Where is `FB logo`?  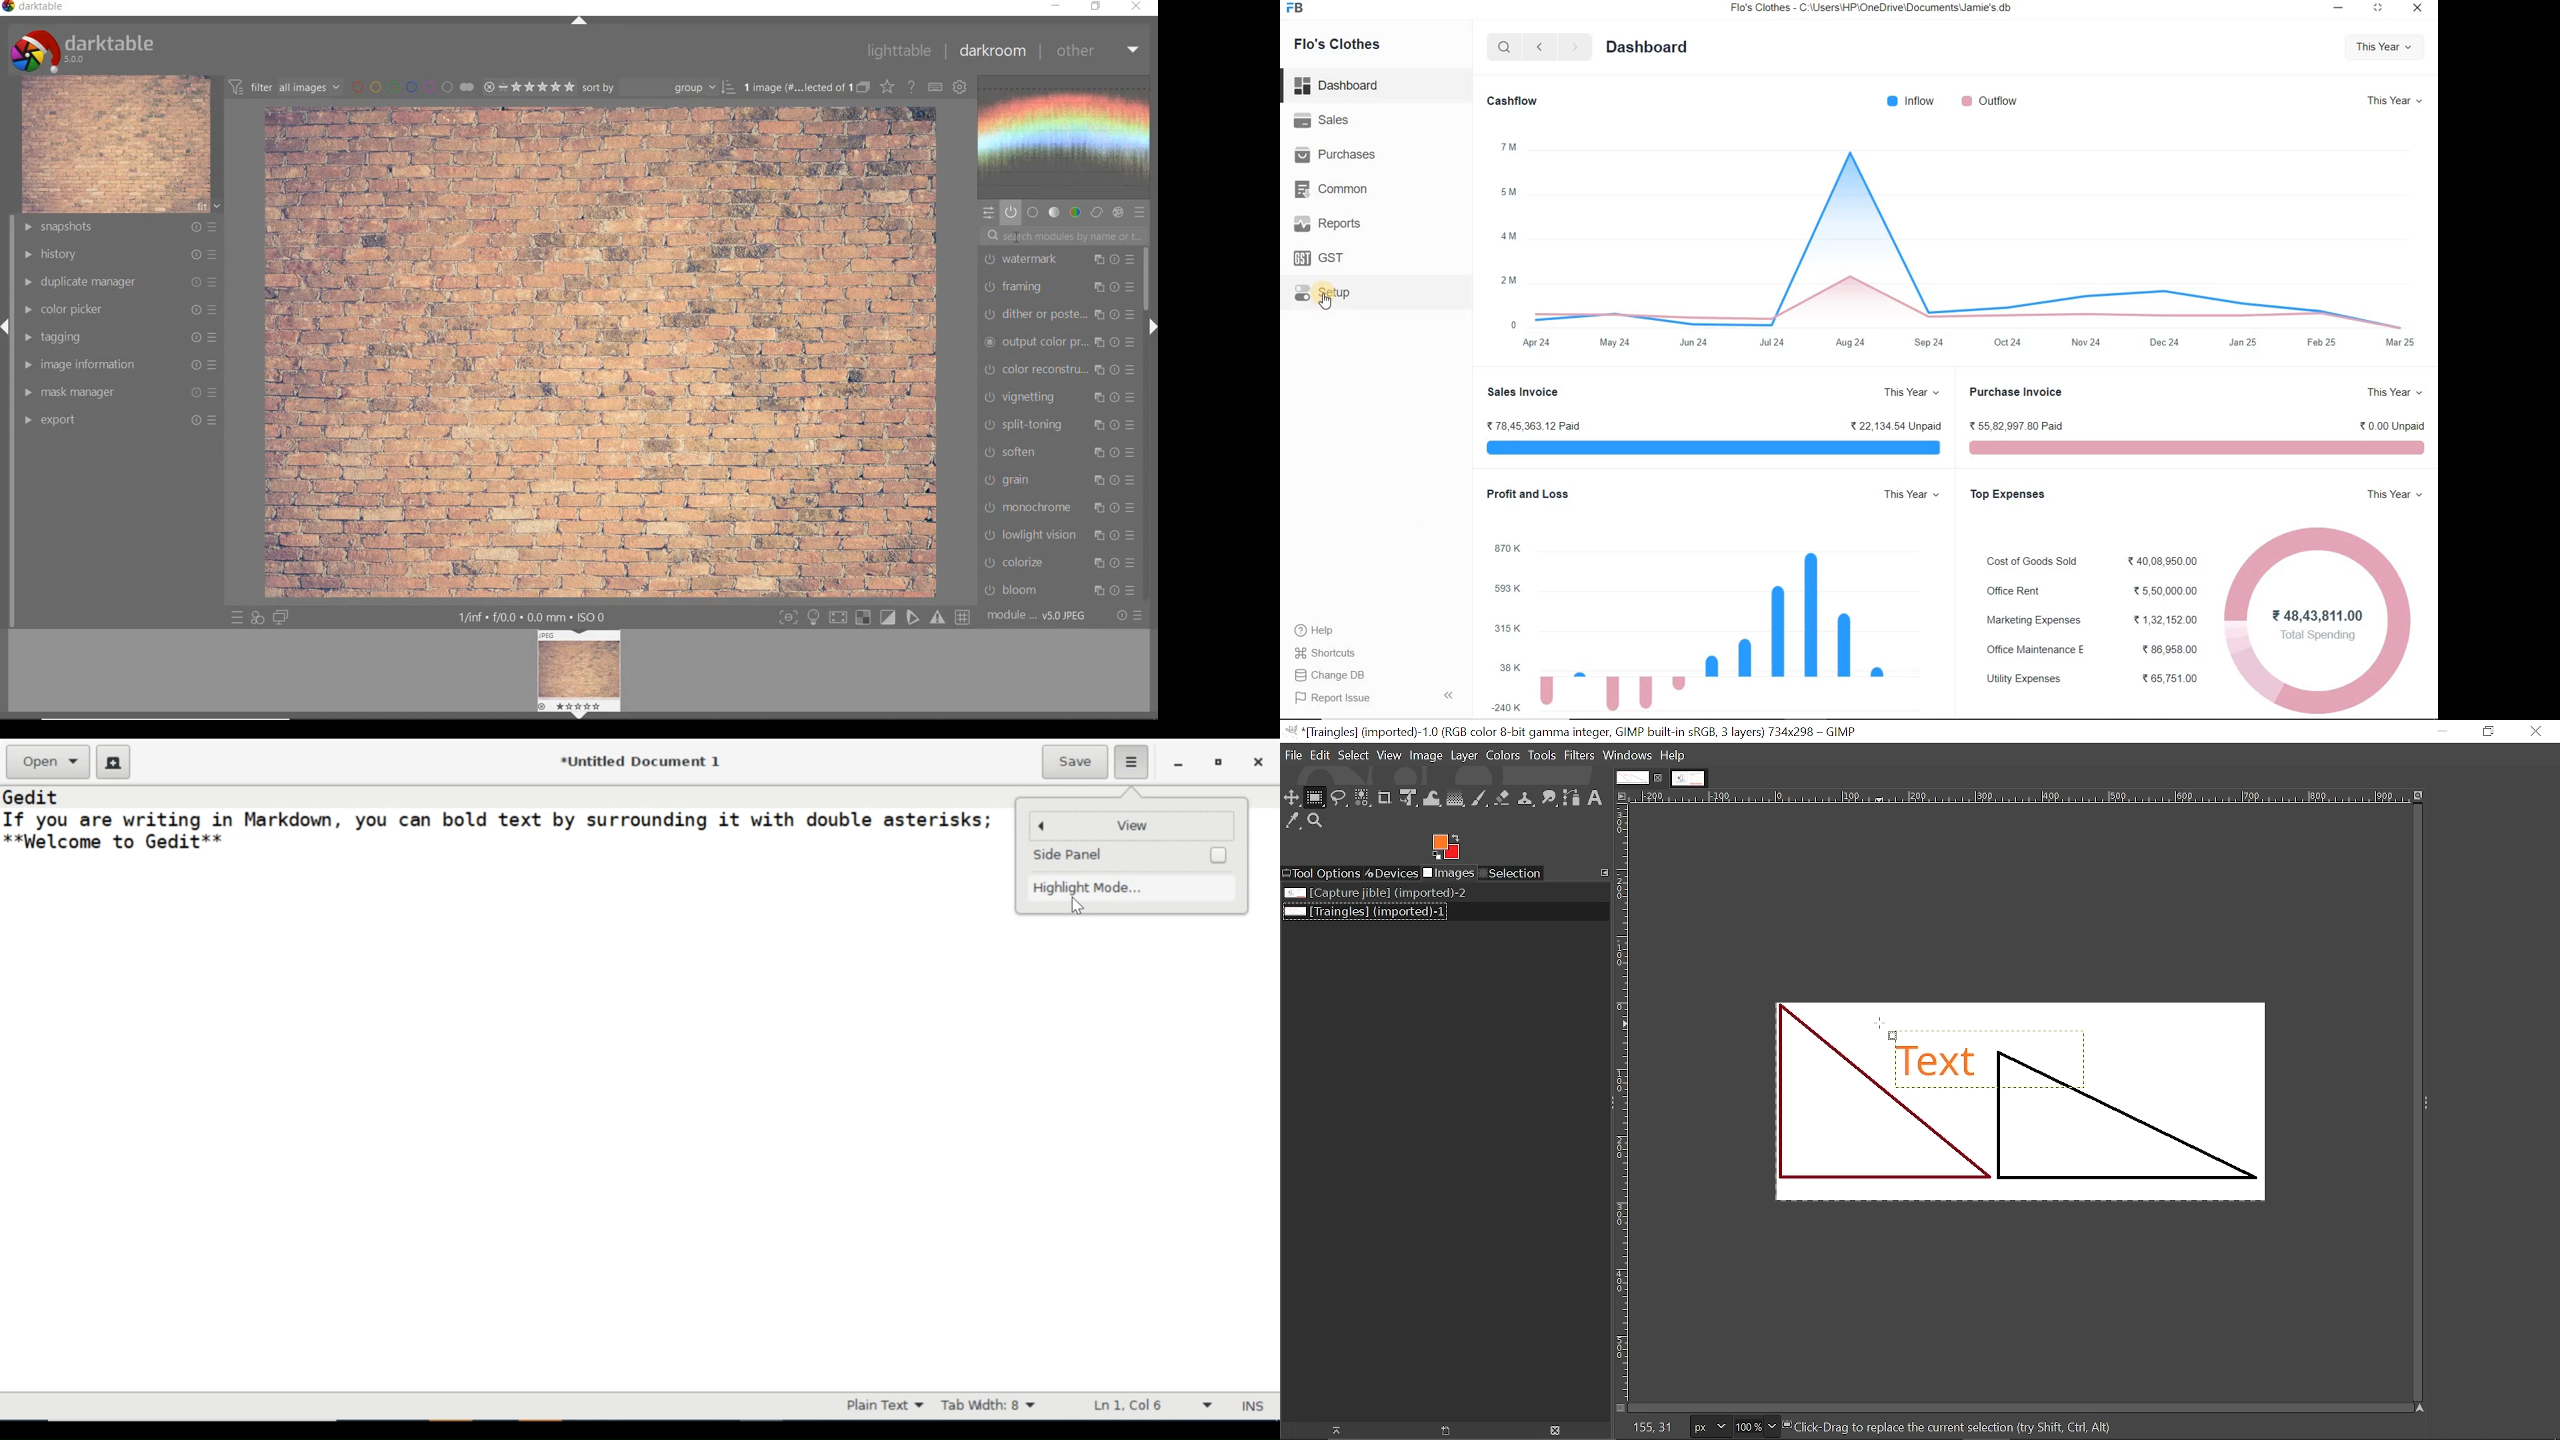
FB logo is located at coordinates (1299, 8).